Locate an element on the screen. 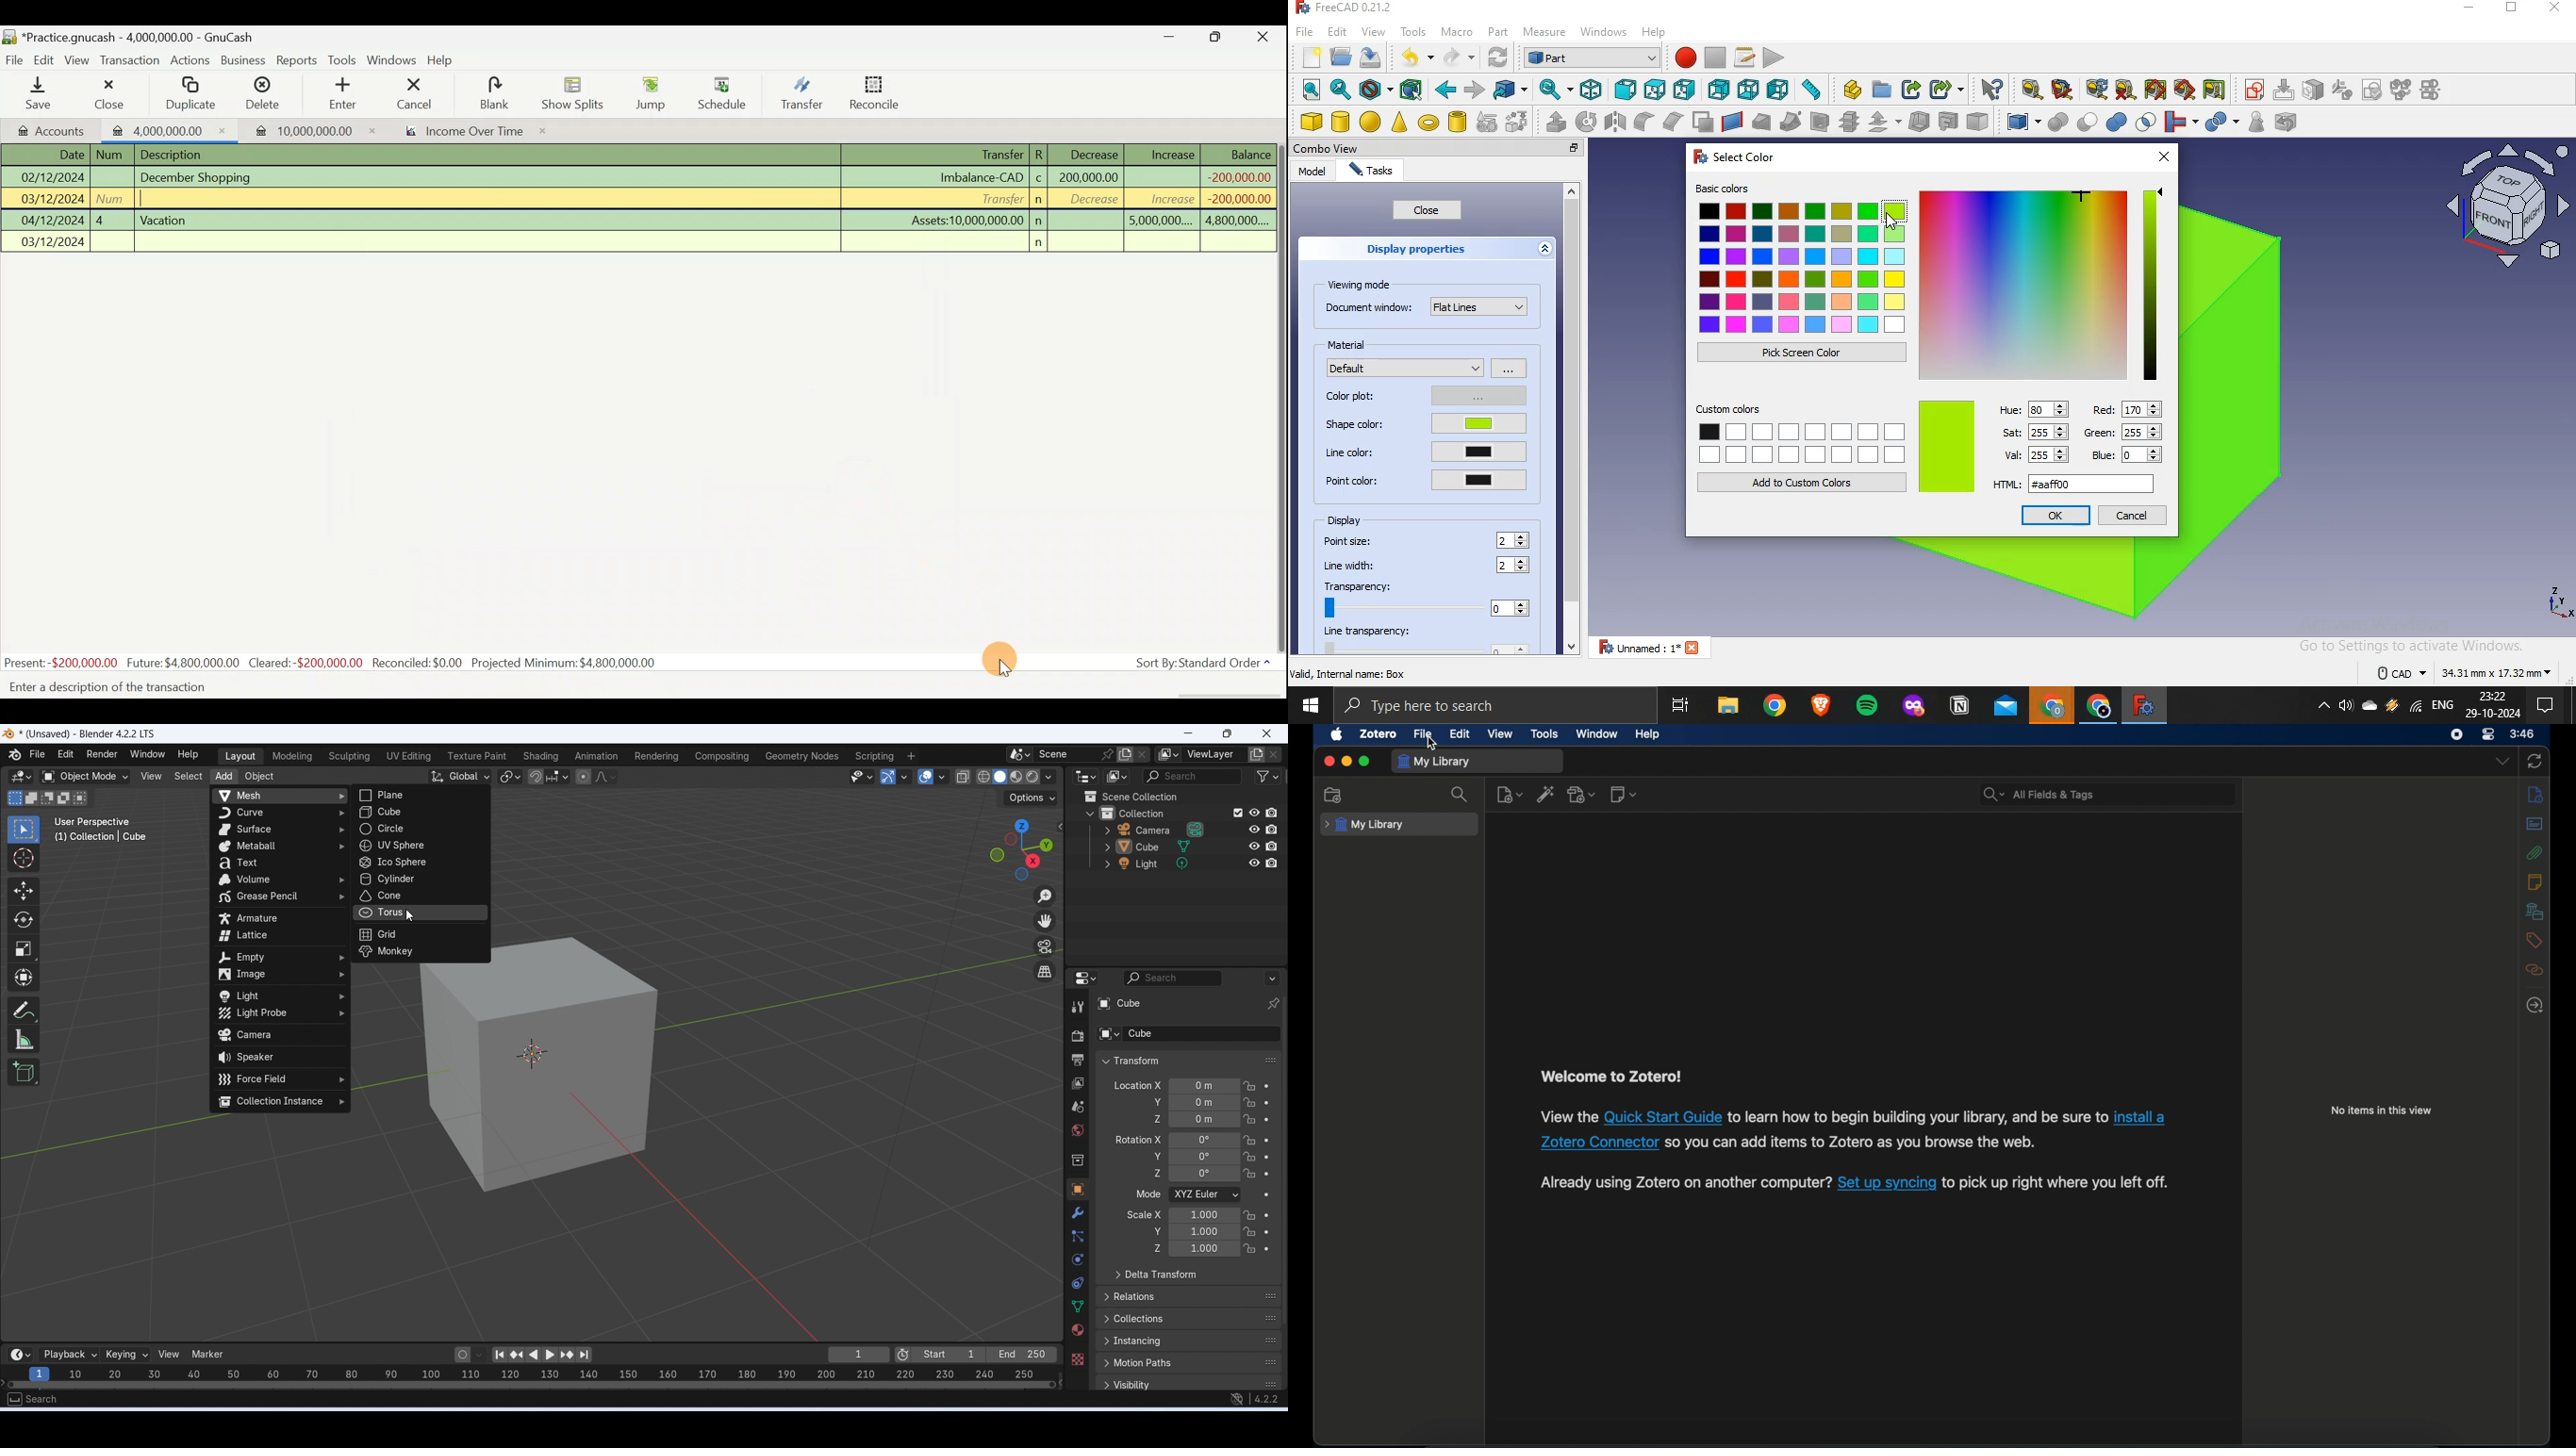 This screenshot has height=1456, width=2576. blank is located at coordinates (504, 93).